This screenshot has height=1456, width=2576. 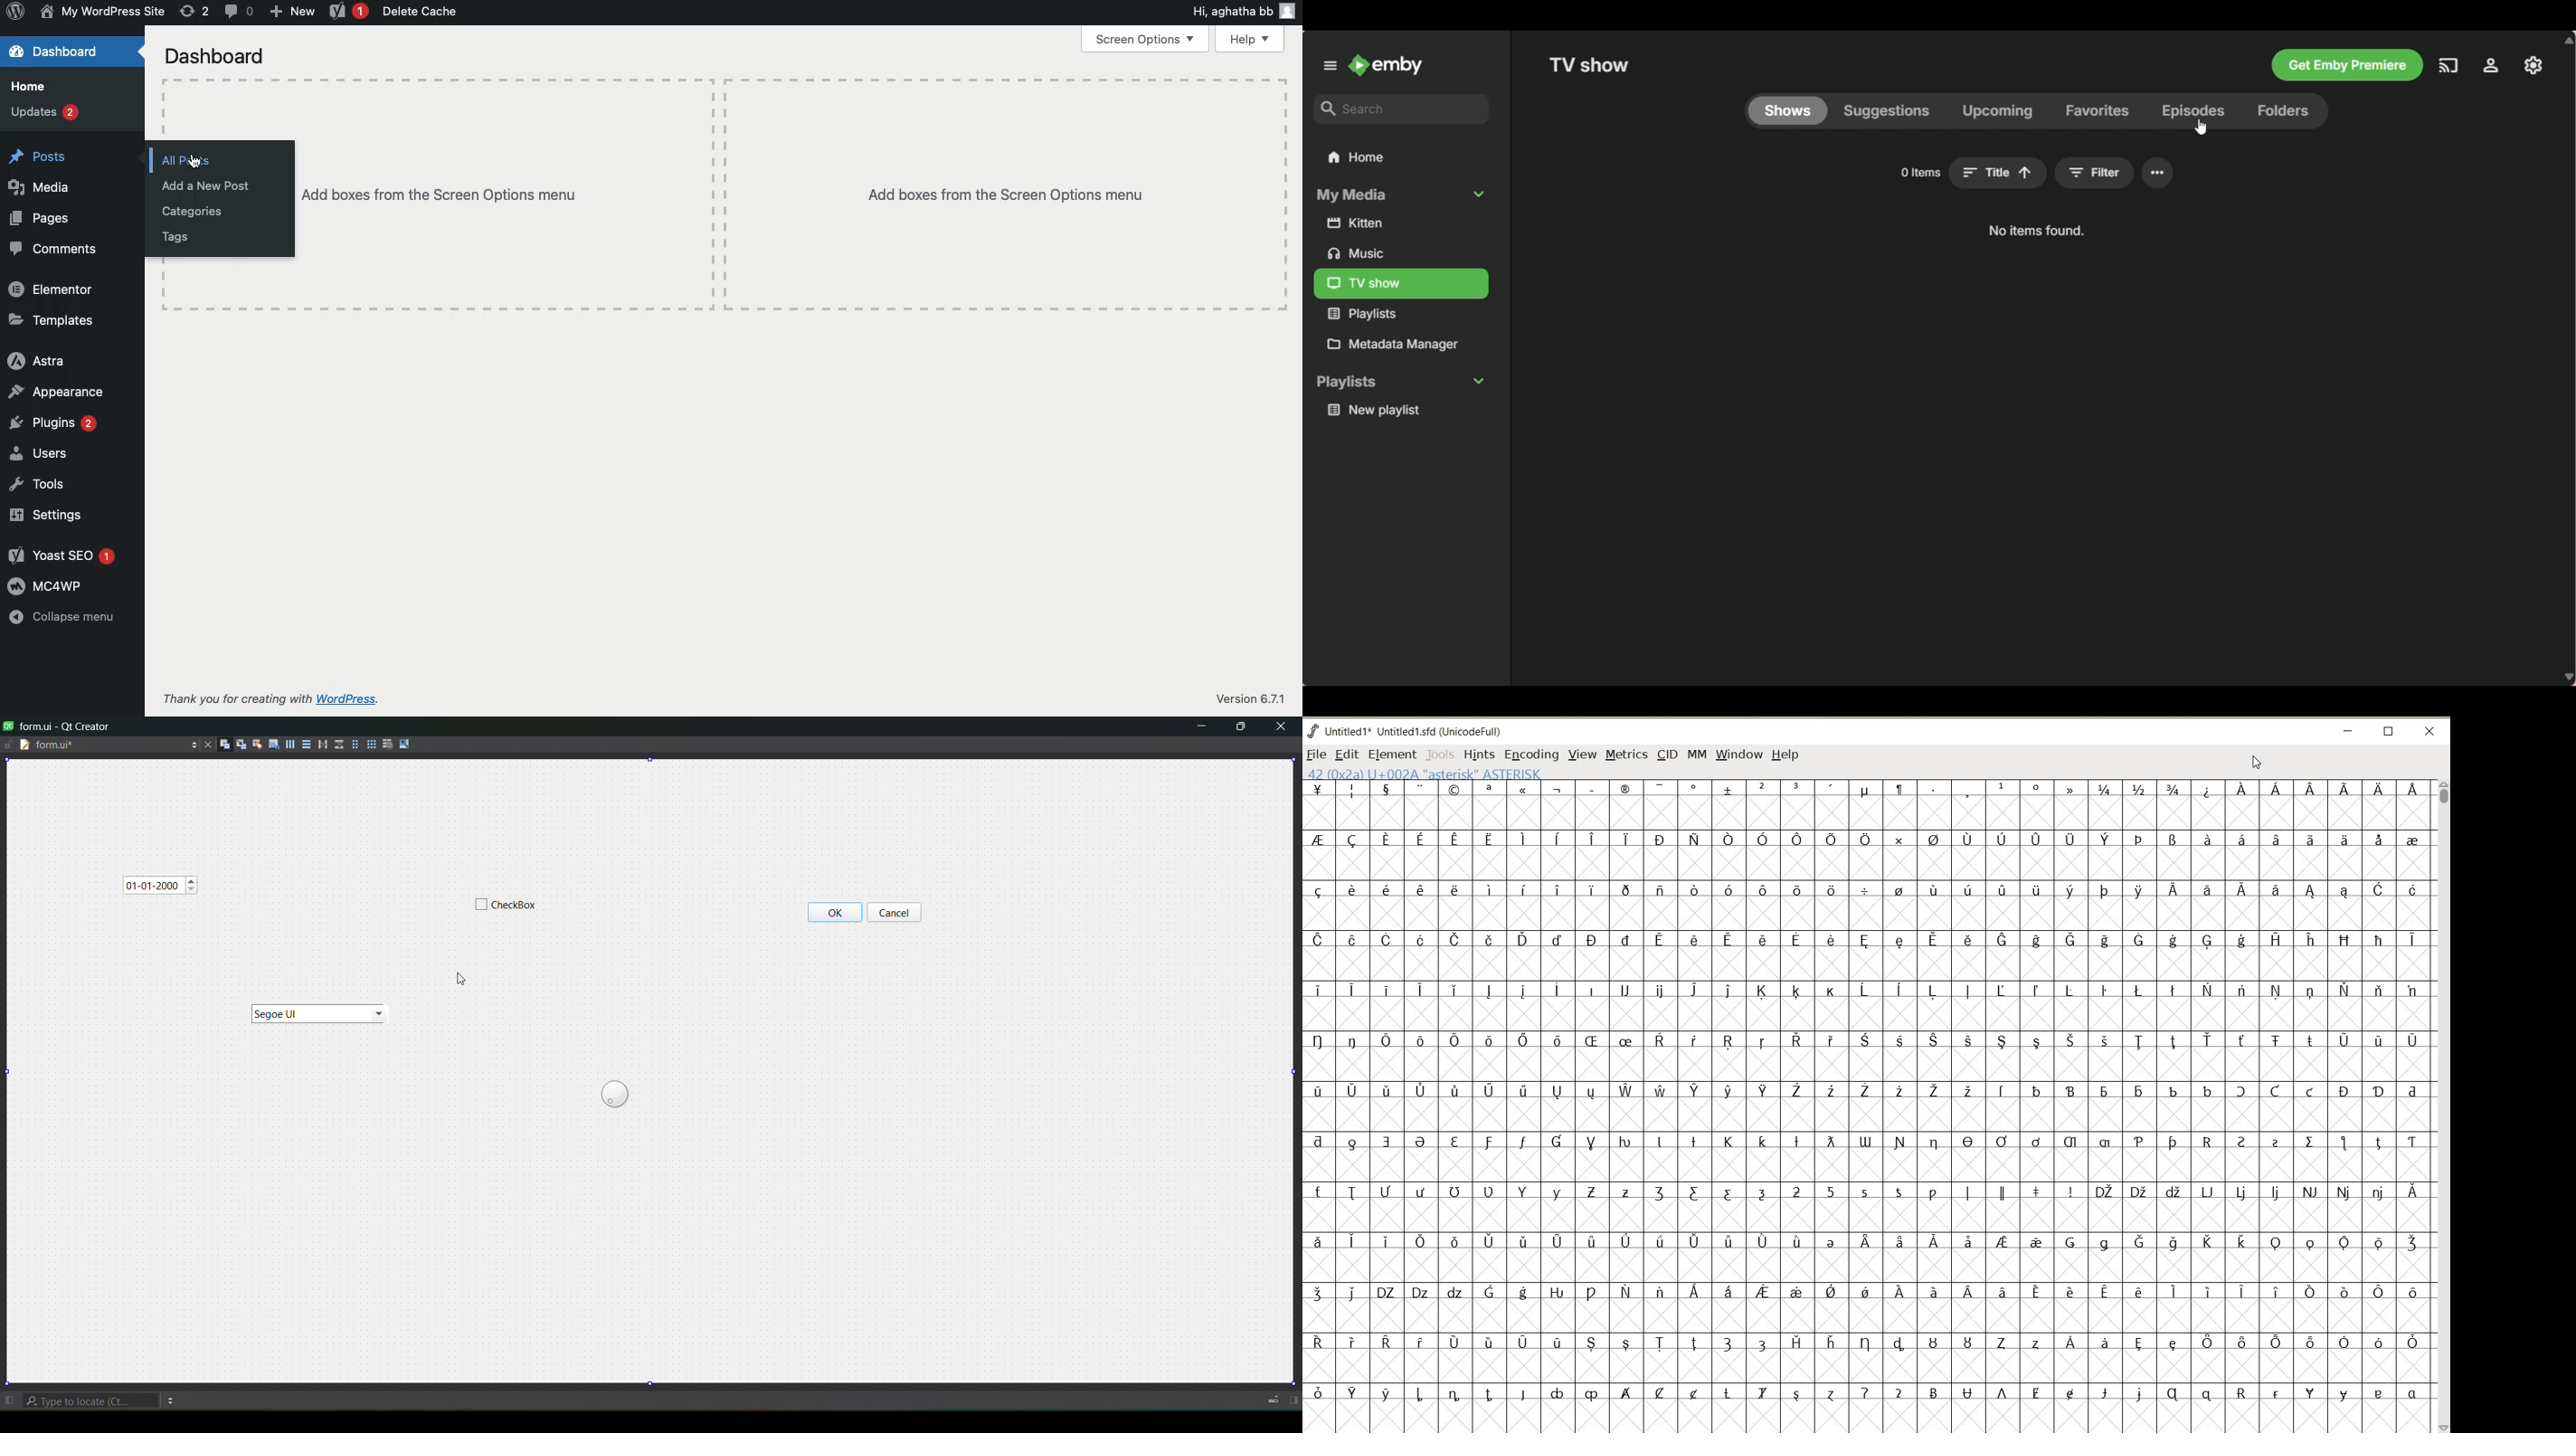 What do you see at coordinates (46, 585) in the screenshot?
I see `MC4WP` at bounding box center [46, 585].